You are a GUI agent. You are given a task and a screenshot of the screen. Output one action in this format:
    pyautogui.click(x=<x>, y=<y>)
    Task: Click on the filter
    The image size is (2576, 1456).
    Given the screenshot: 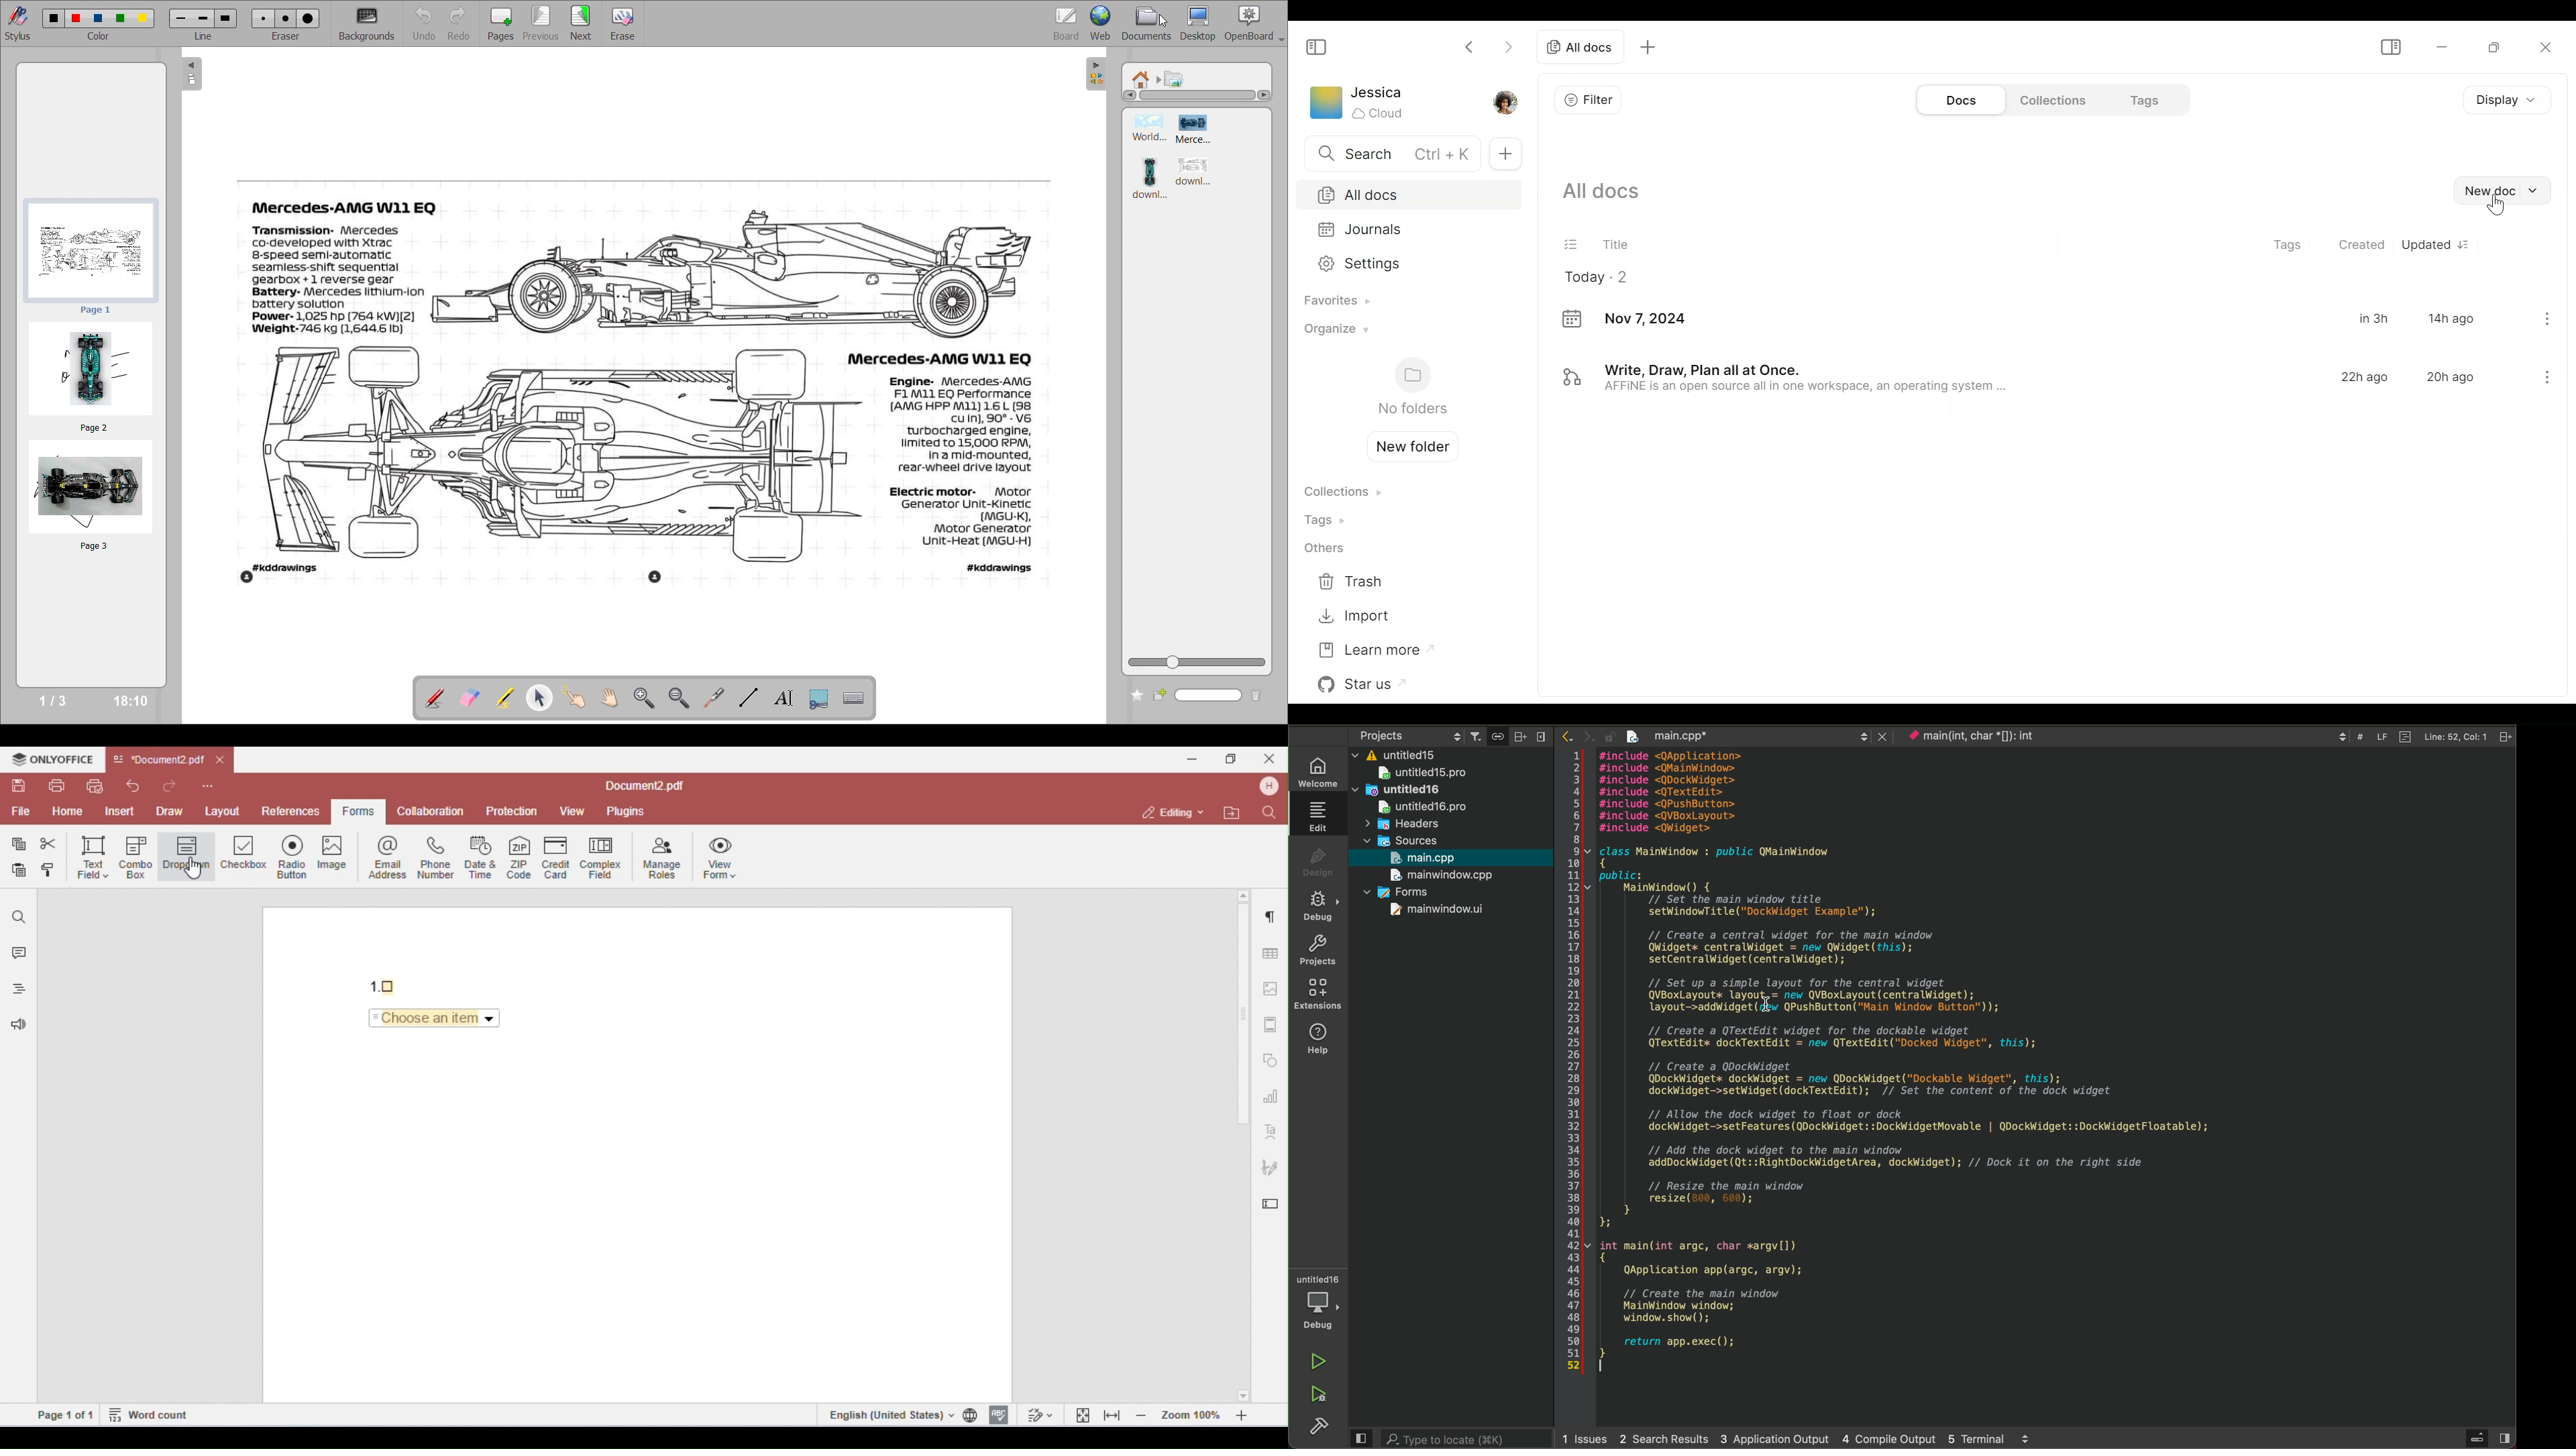 What is the action you would take?
    pyautogui.click(x=1477, y=734)
    